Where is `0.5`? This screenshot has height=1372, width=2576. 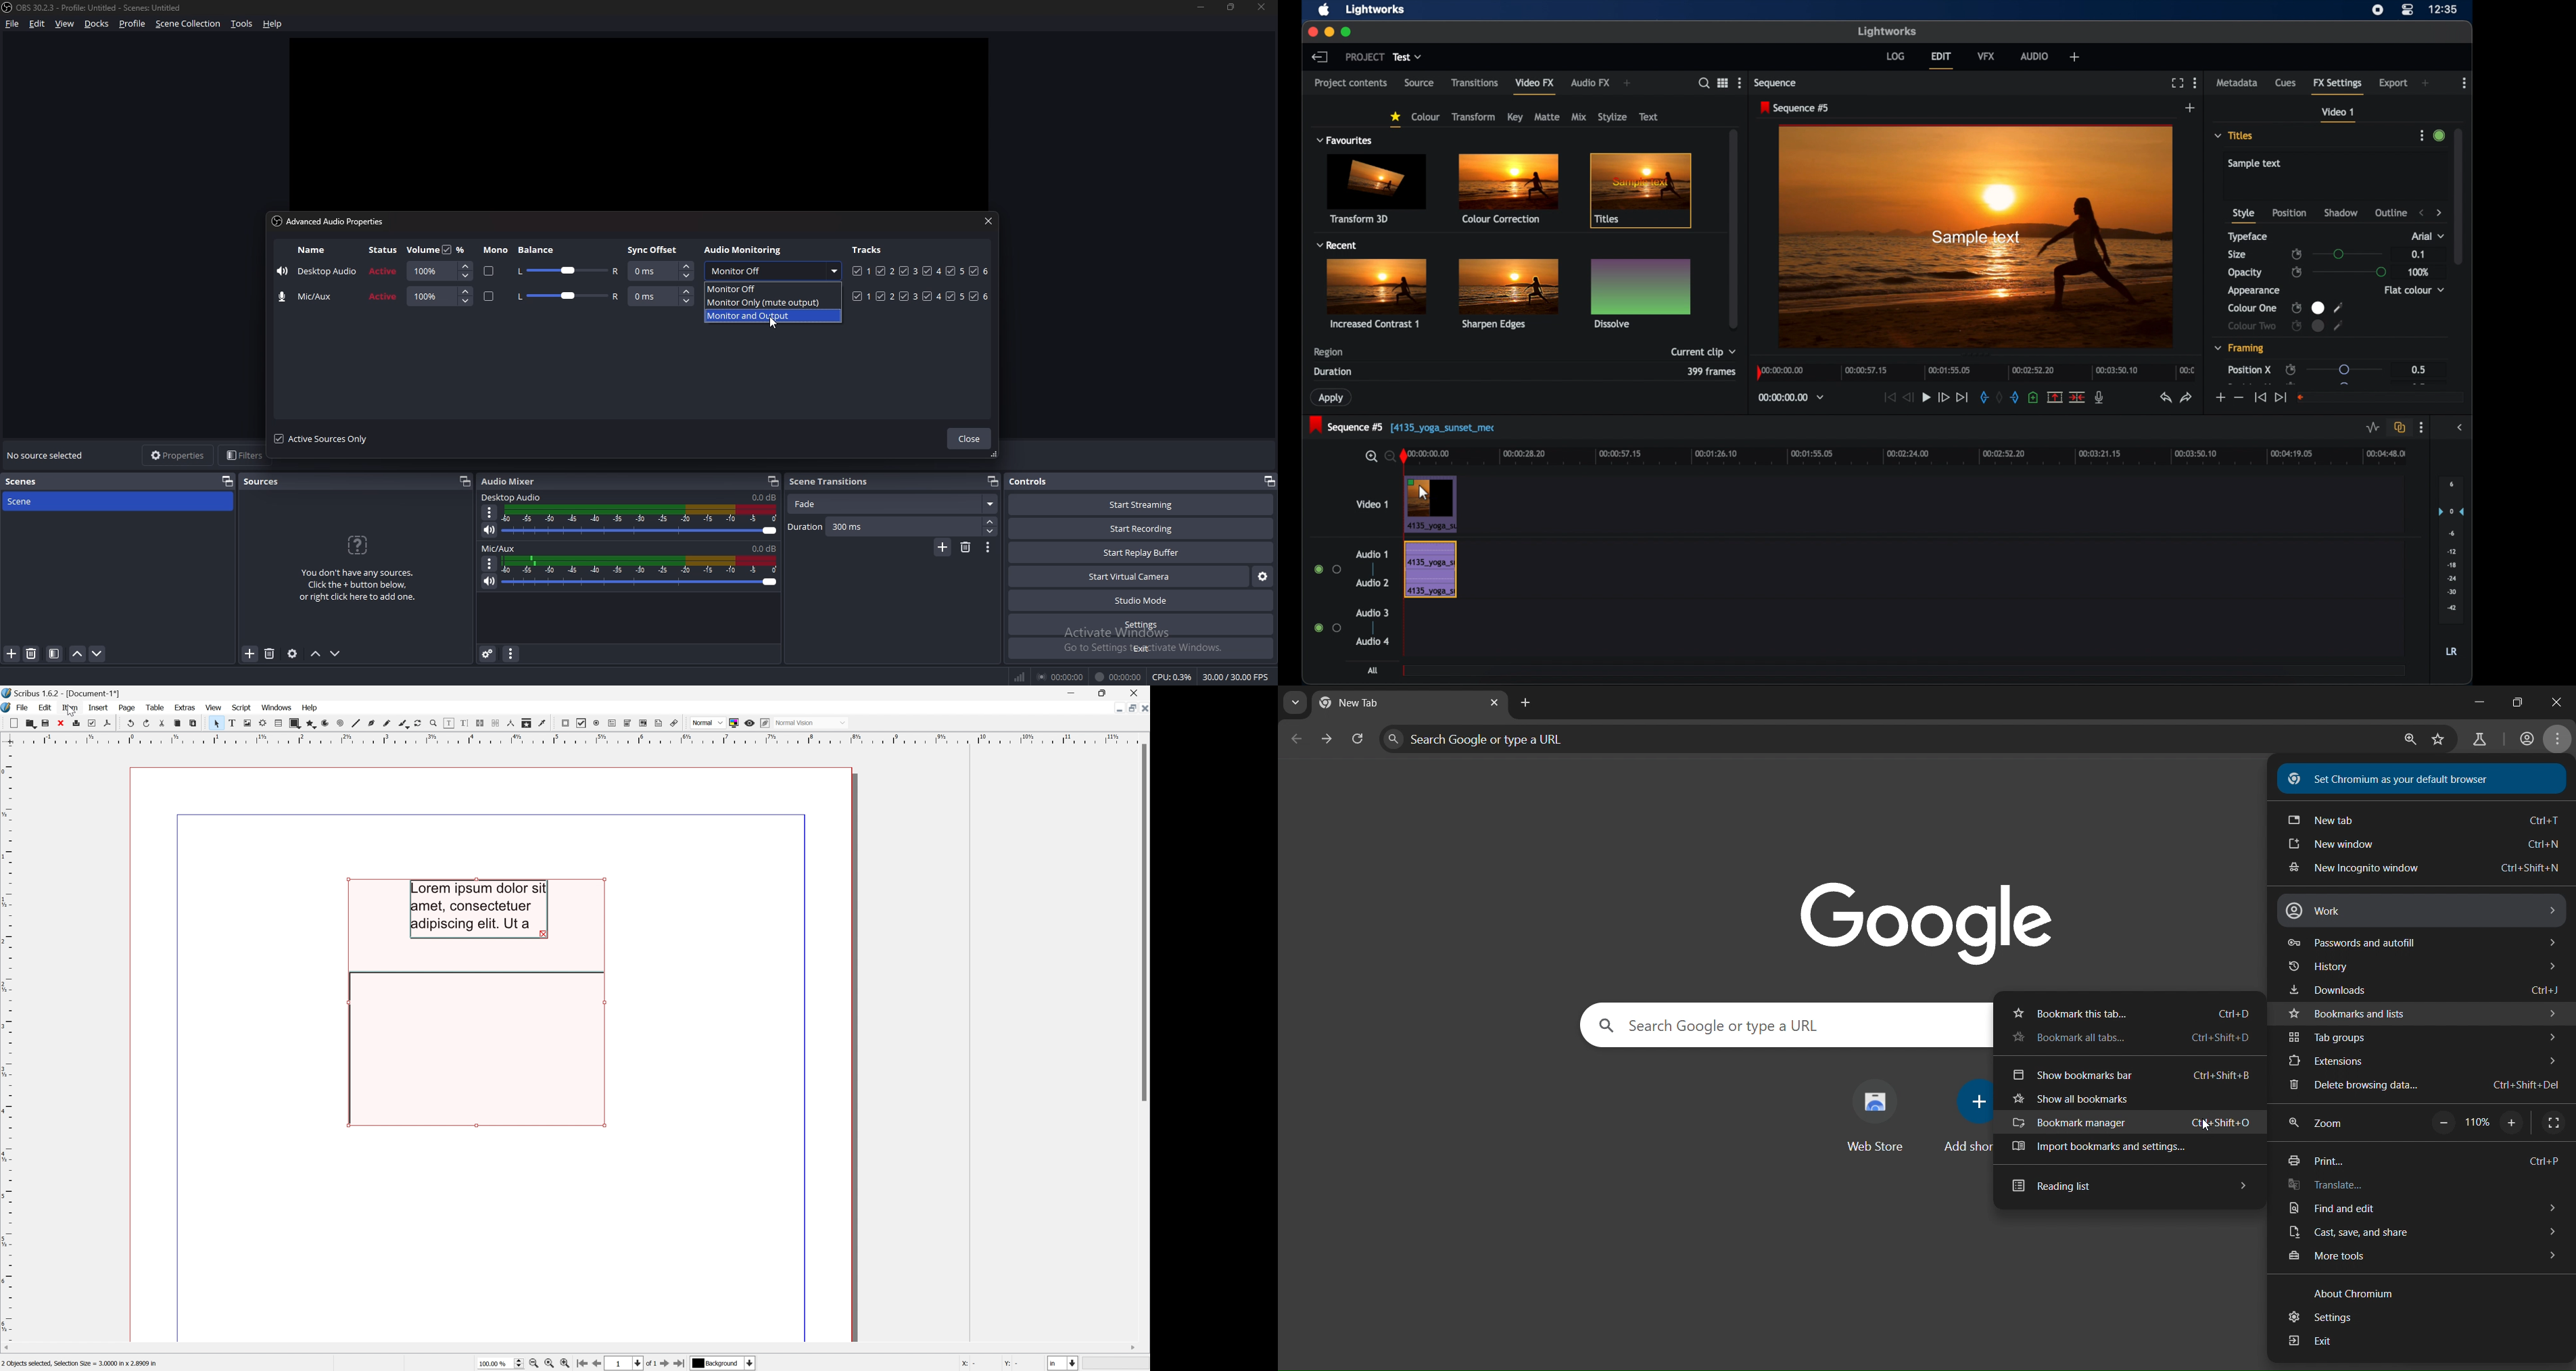 0.5 is located at coordinates (2416, 369).